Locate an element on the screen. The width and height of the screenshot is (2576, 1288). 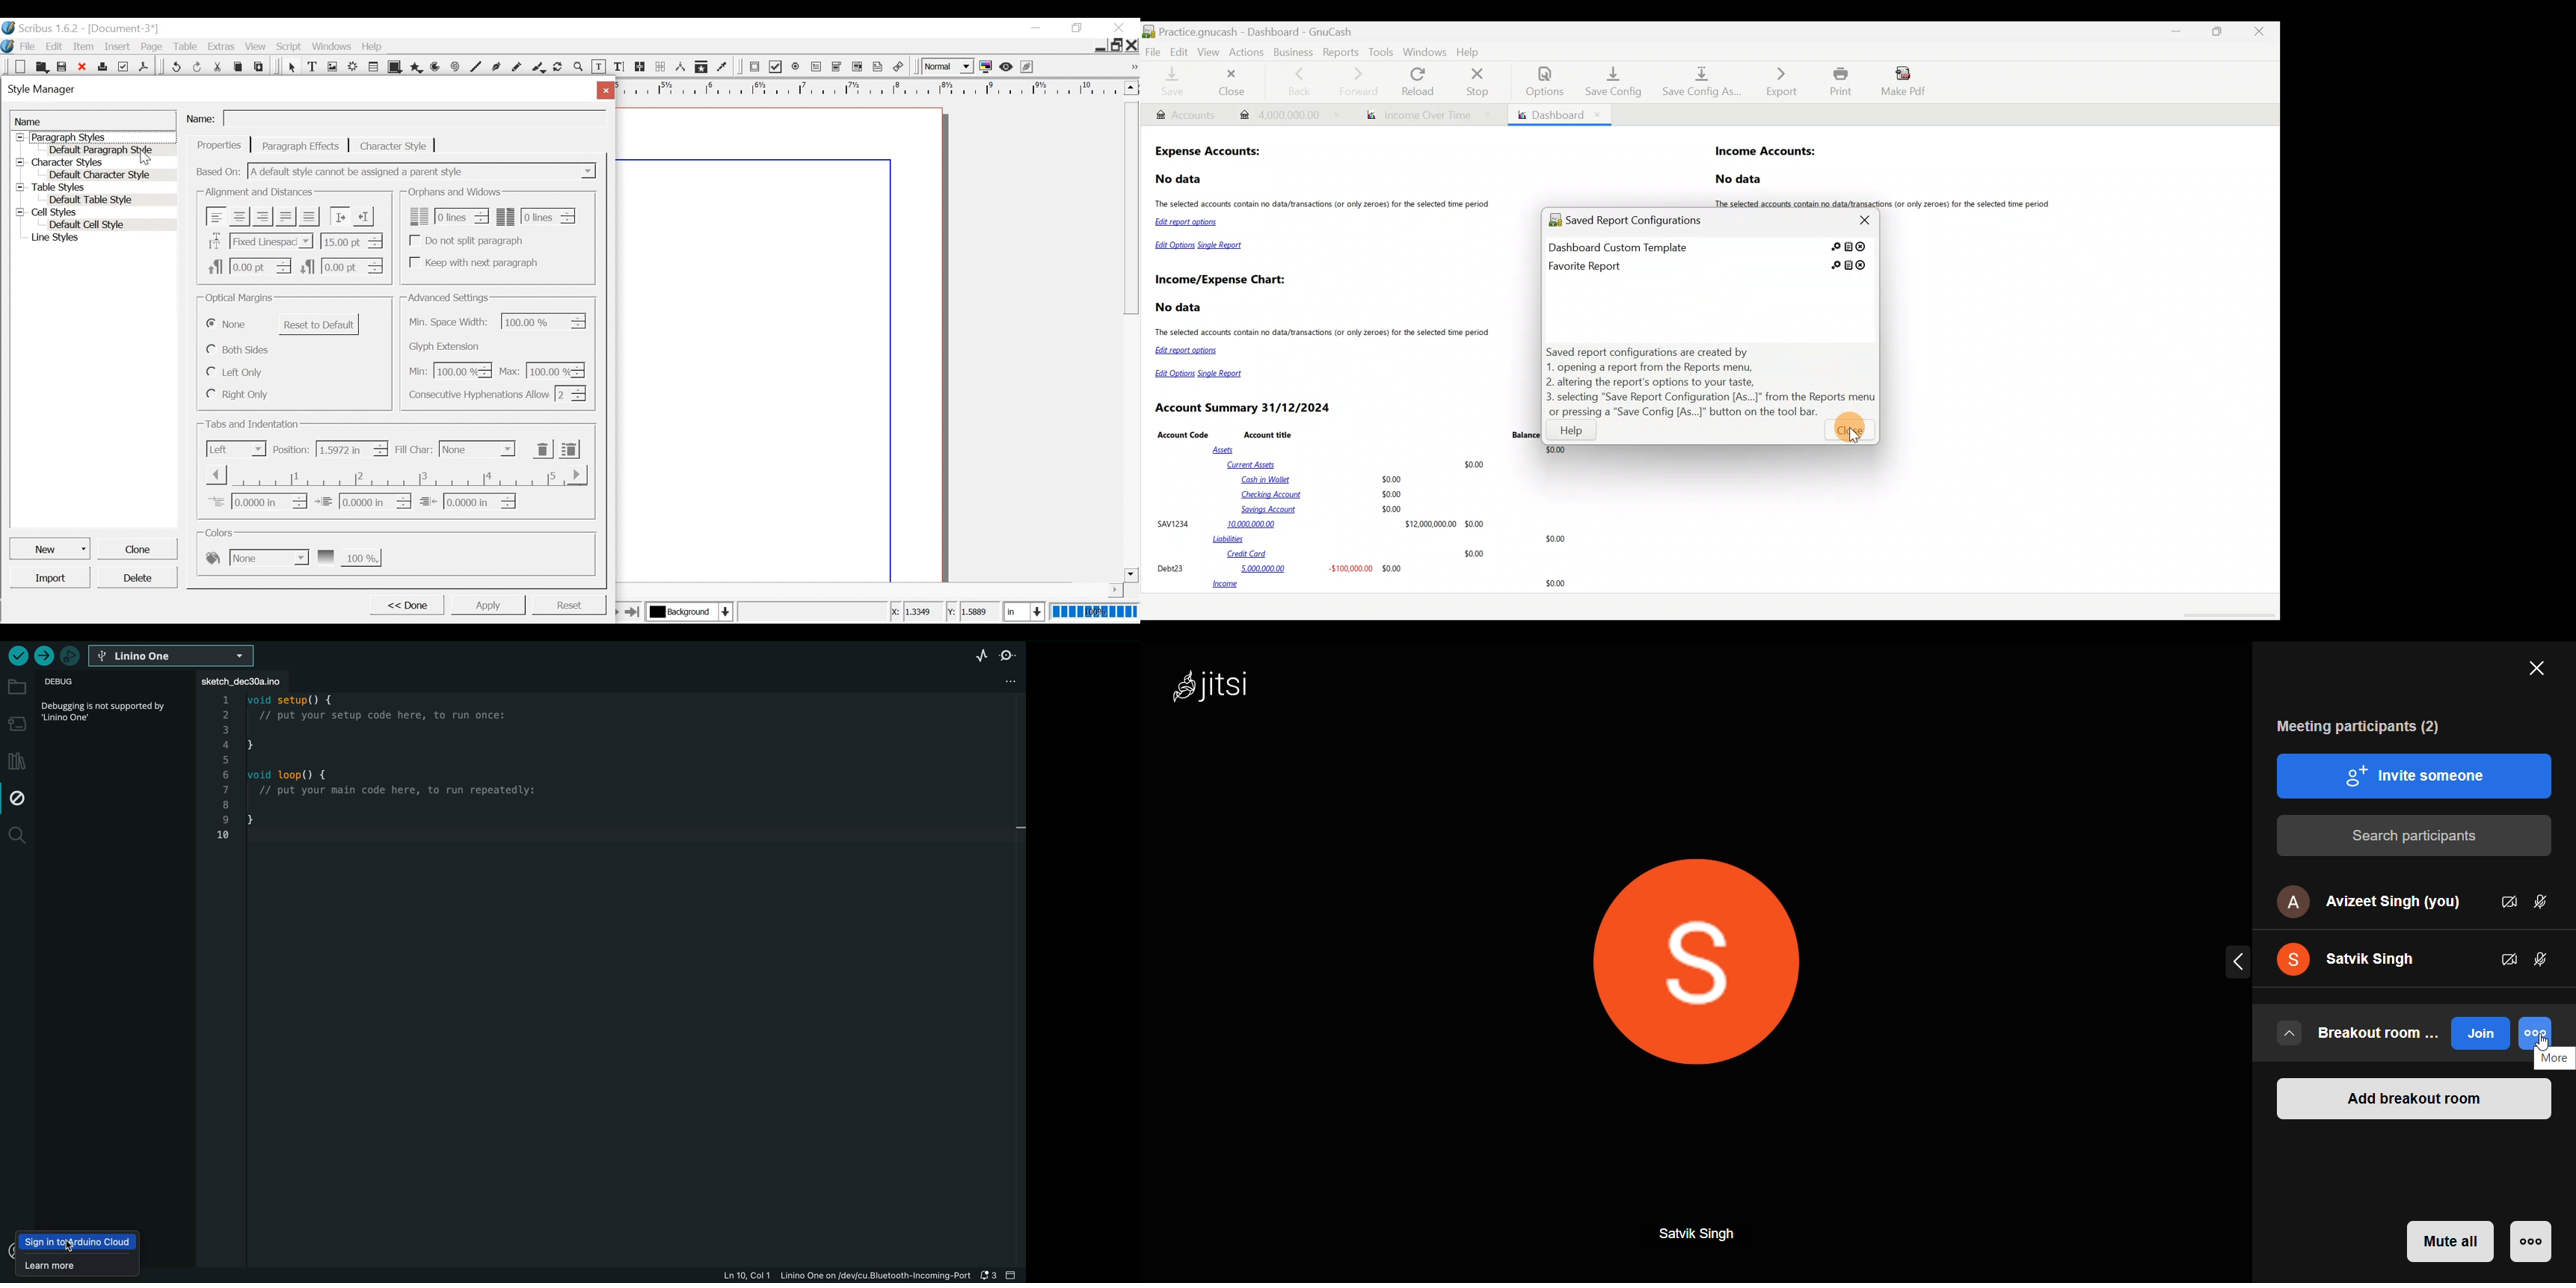
Space below is located at coordinates (341, 266).